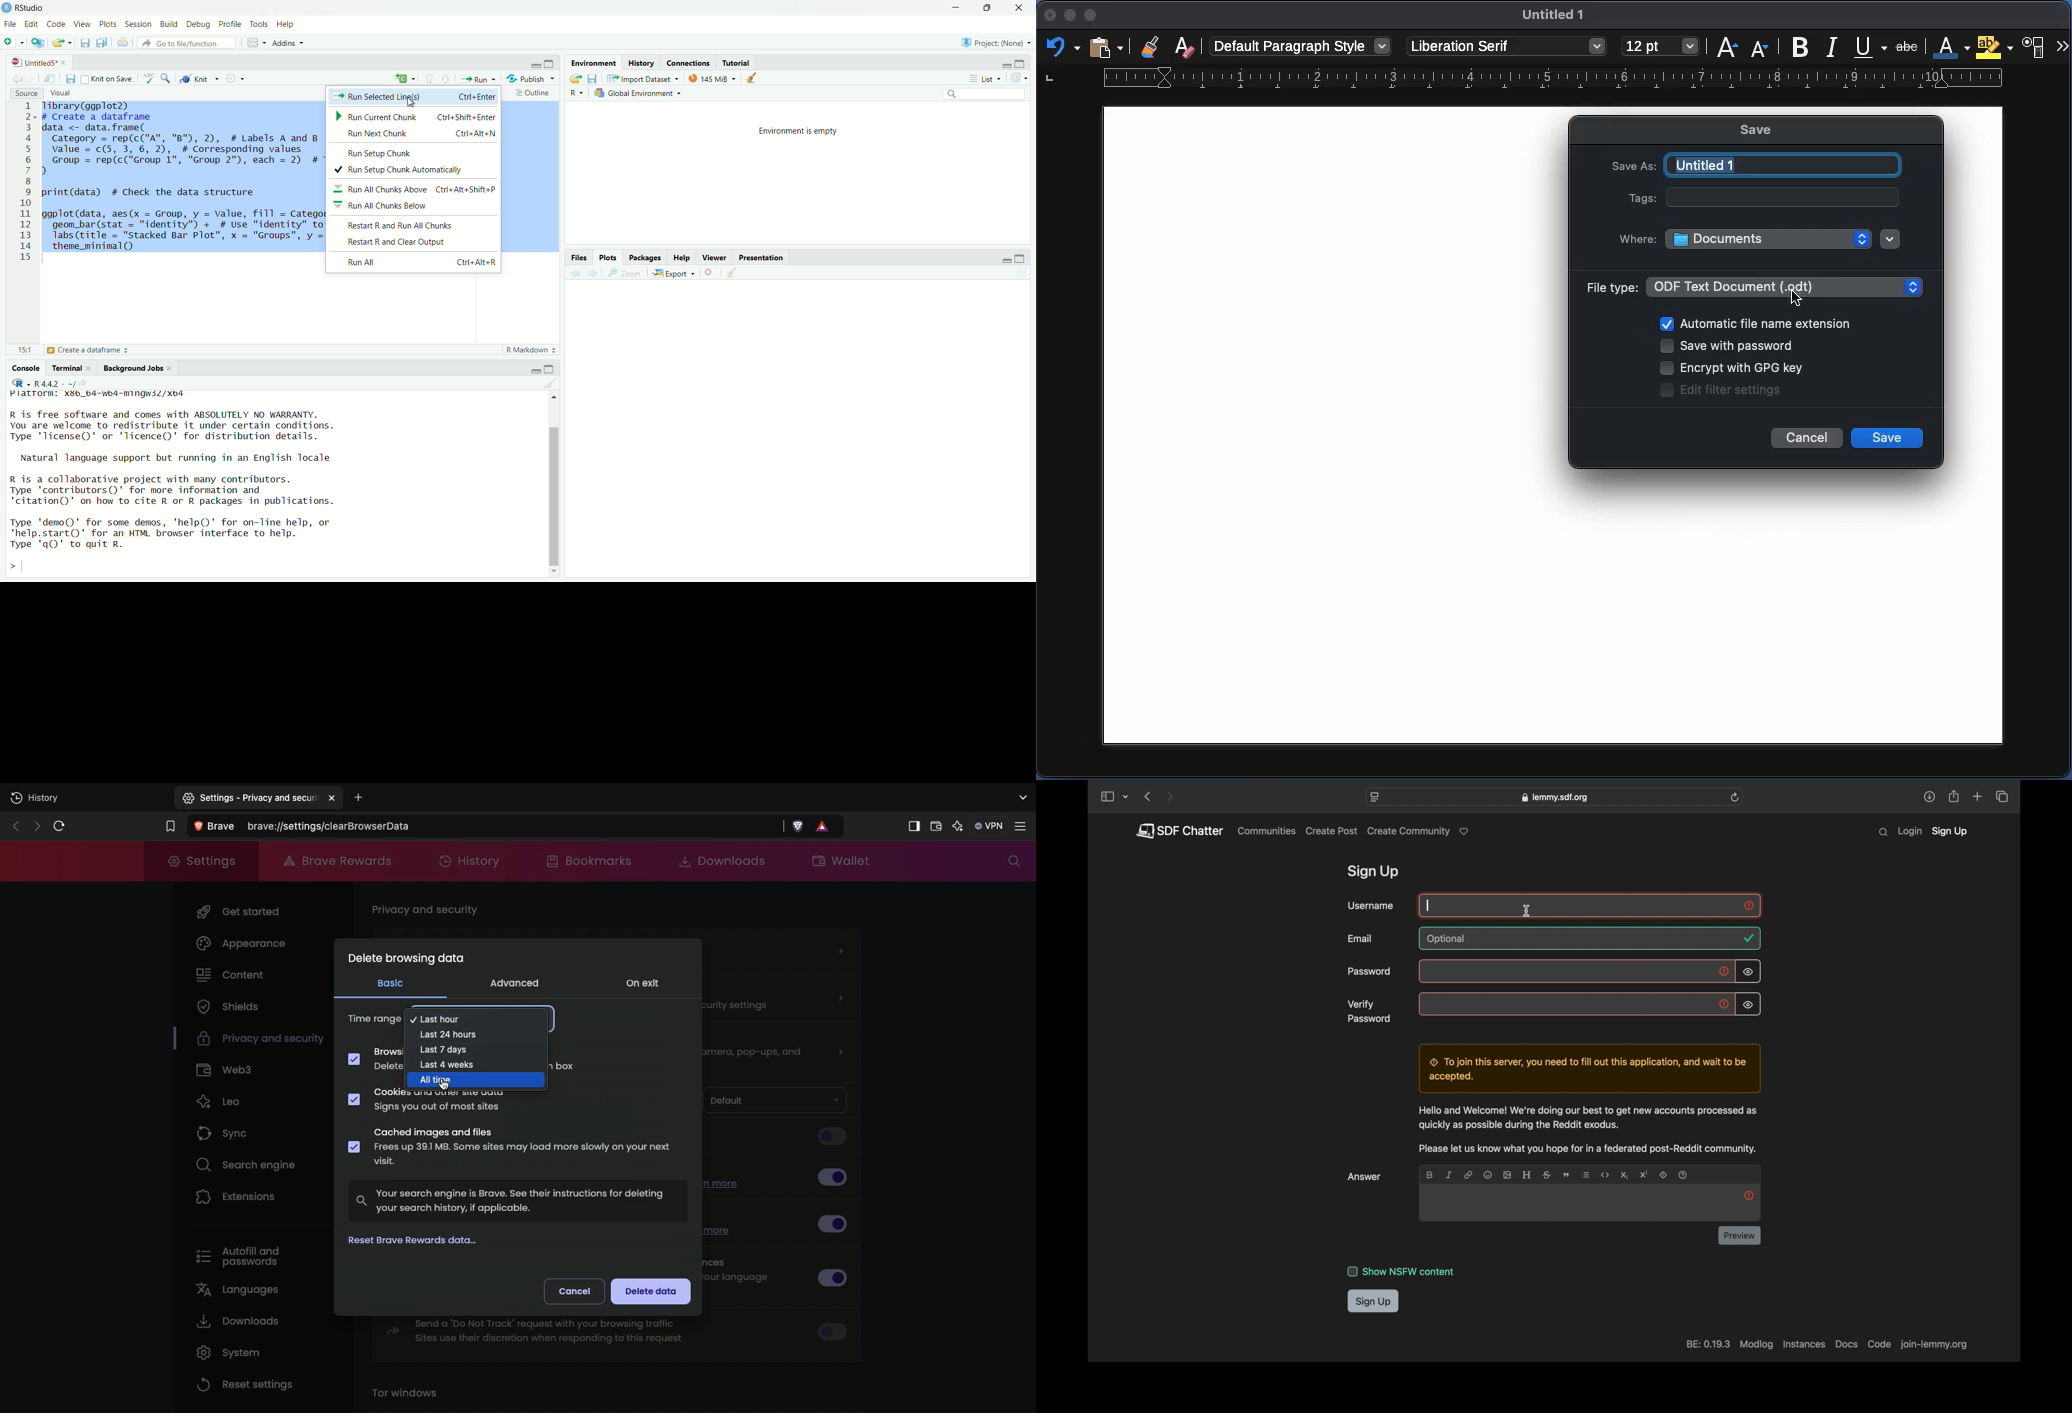  What do you see at coordinates (712, 78) in the screenshot?
I see `kib used by R session (Source: Windows System)` at bounding box center [712, 78].